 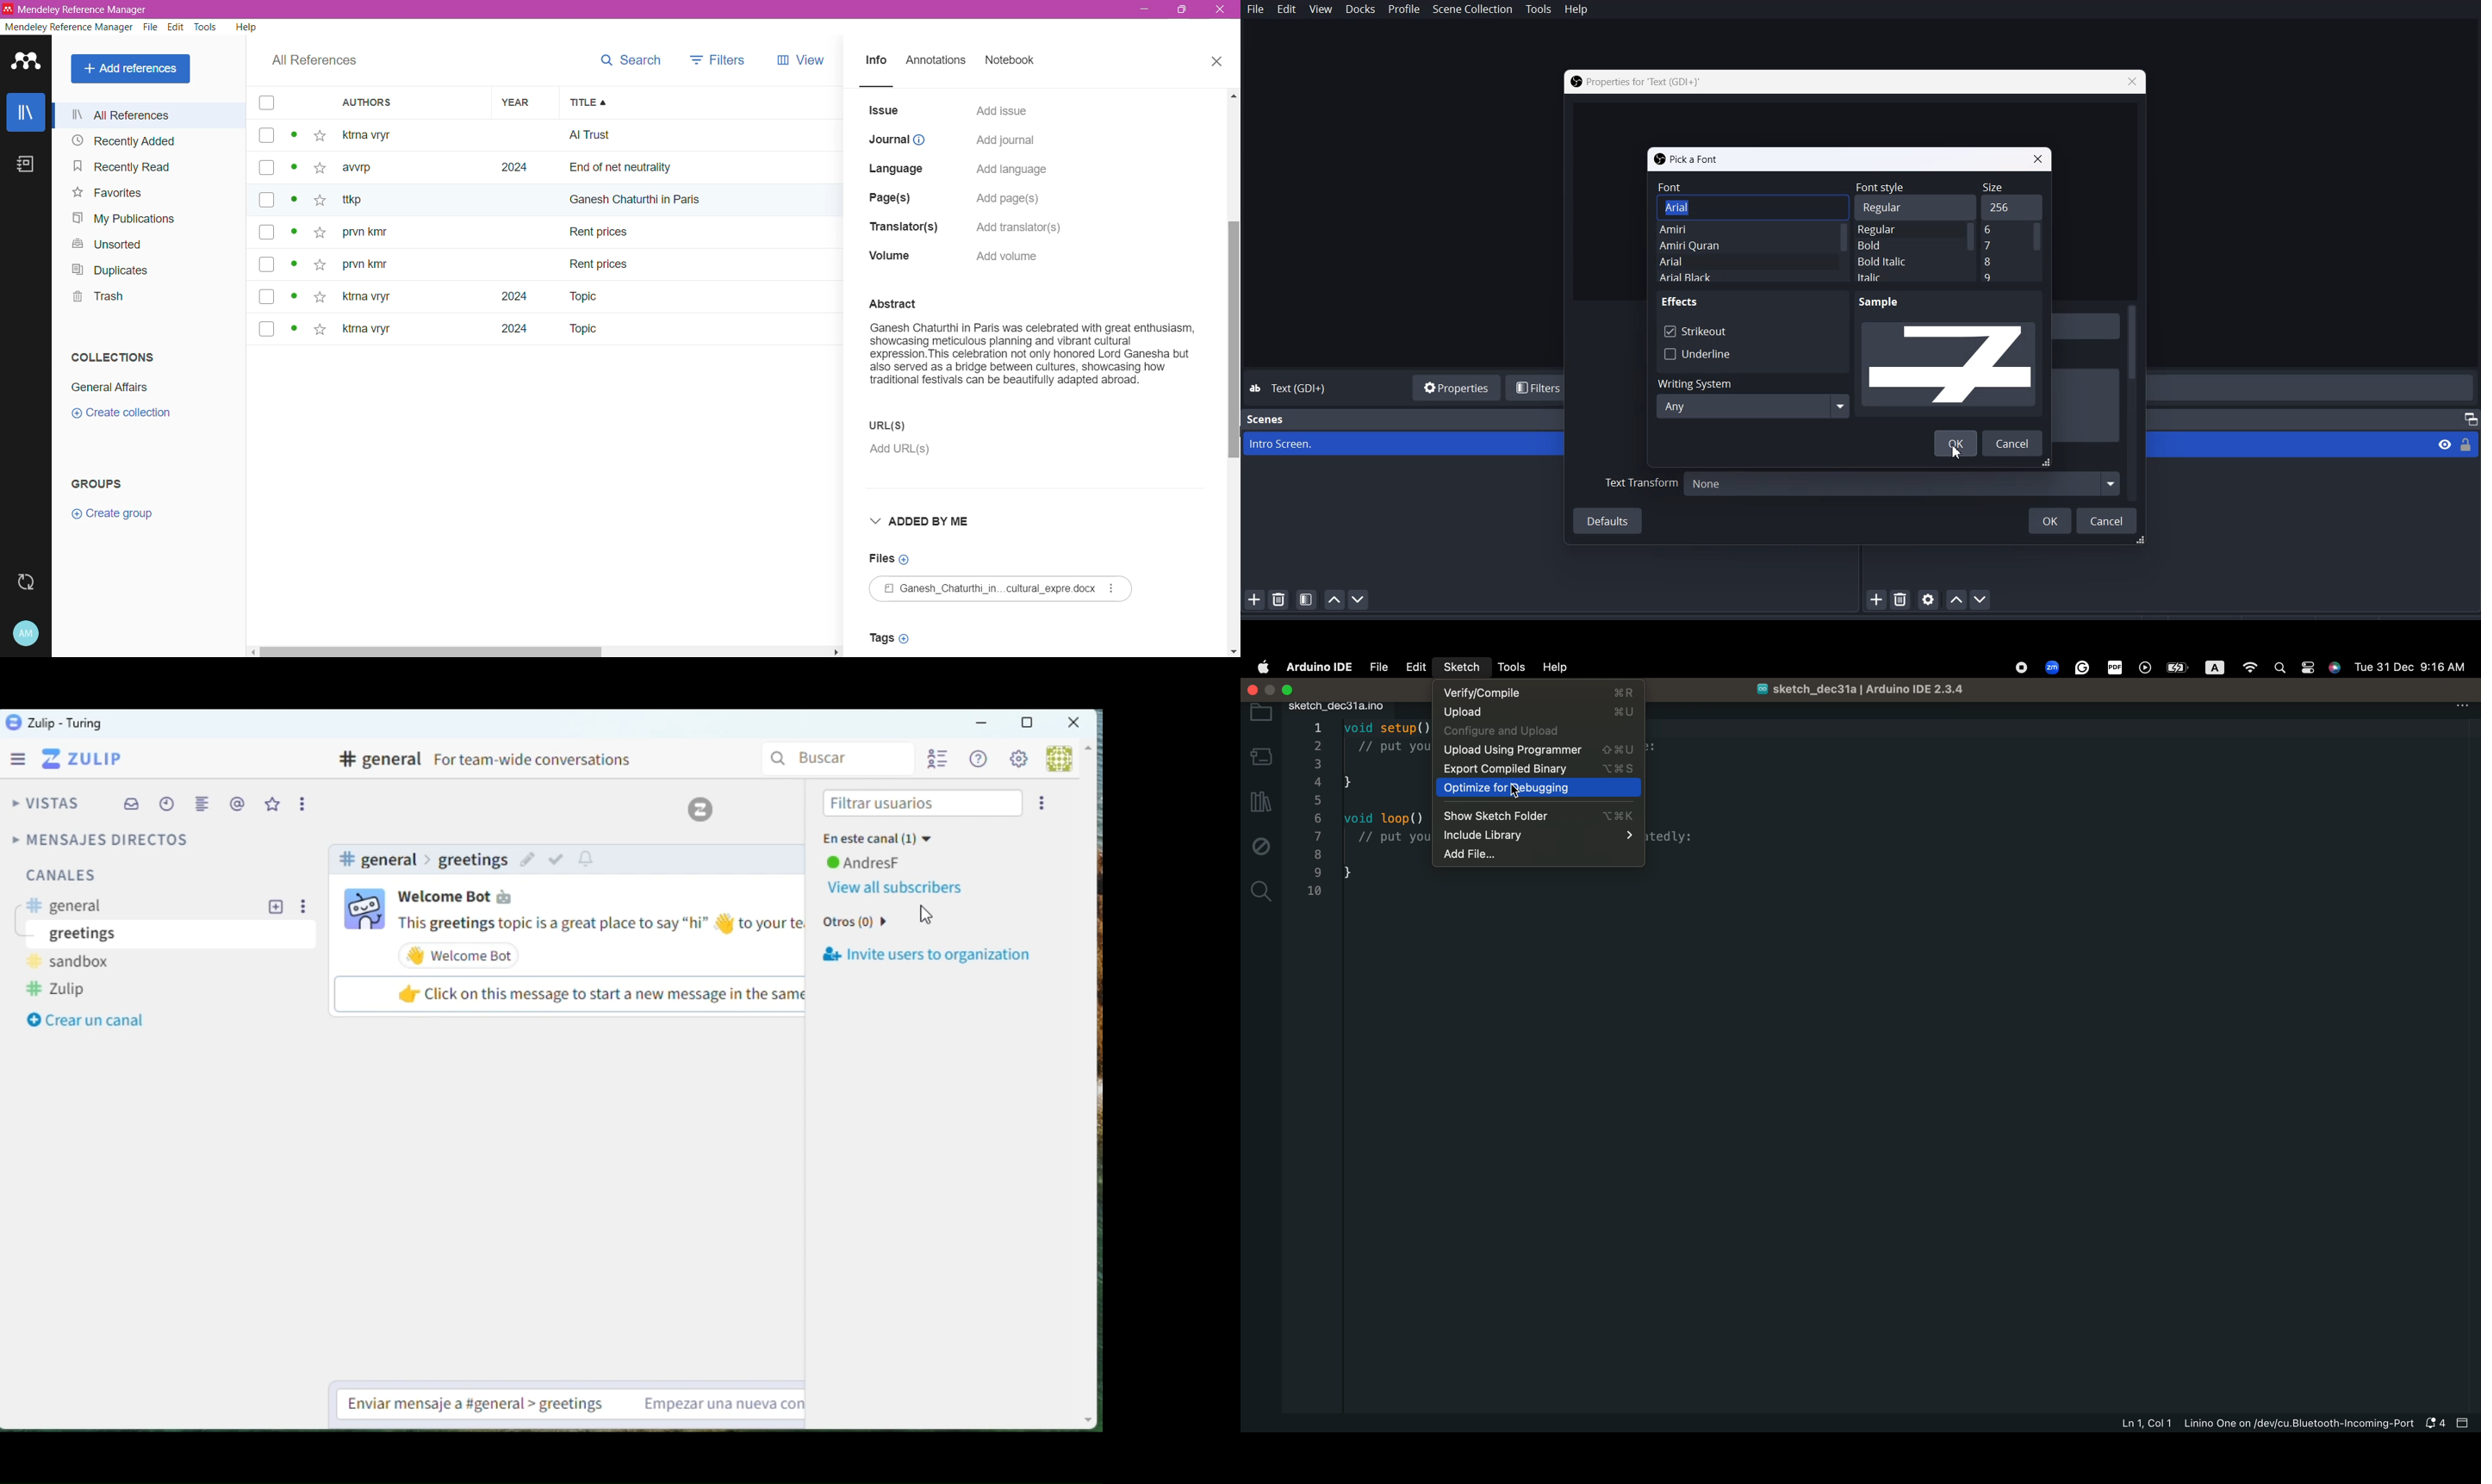 What do you see at coordinates (1642, 484) in the screenshot?
I see `Text Transform` at bounding box center [1642, 484].